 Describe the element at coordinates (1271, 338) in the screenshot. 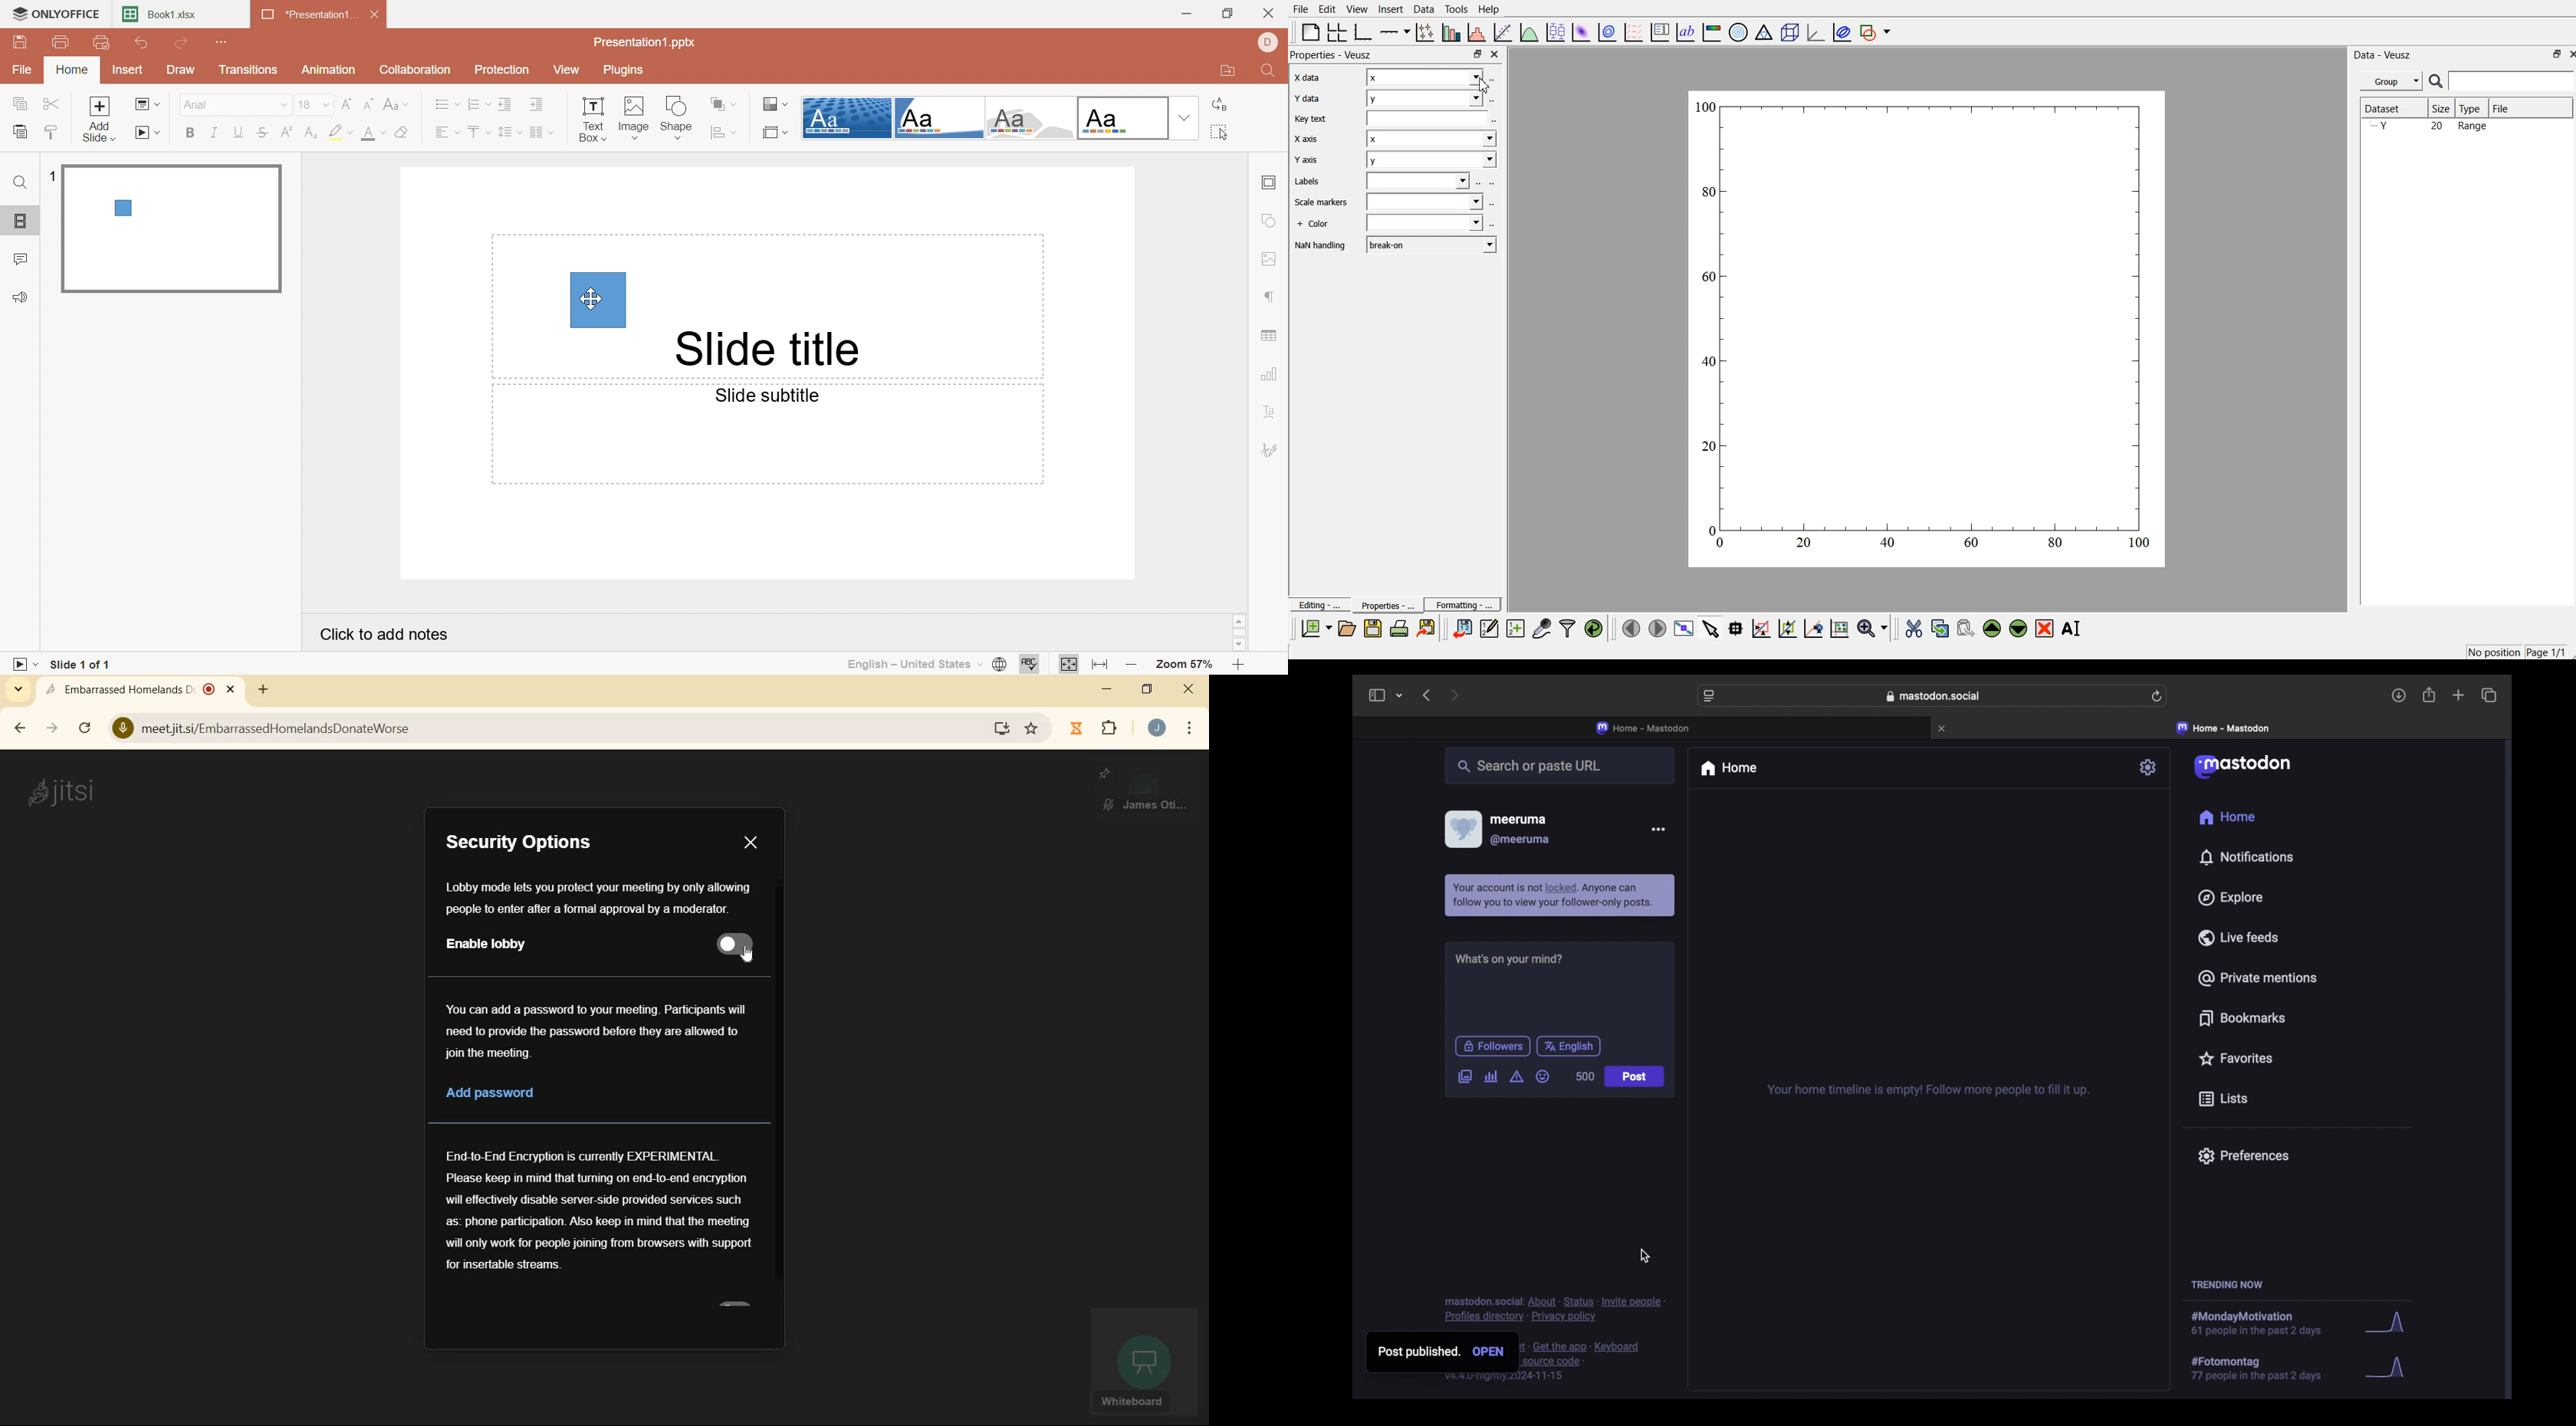

I see `Table settings` at that location.